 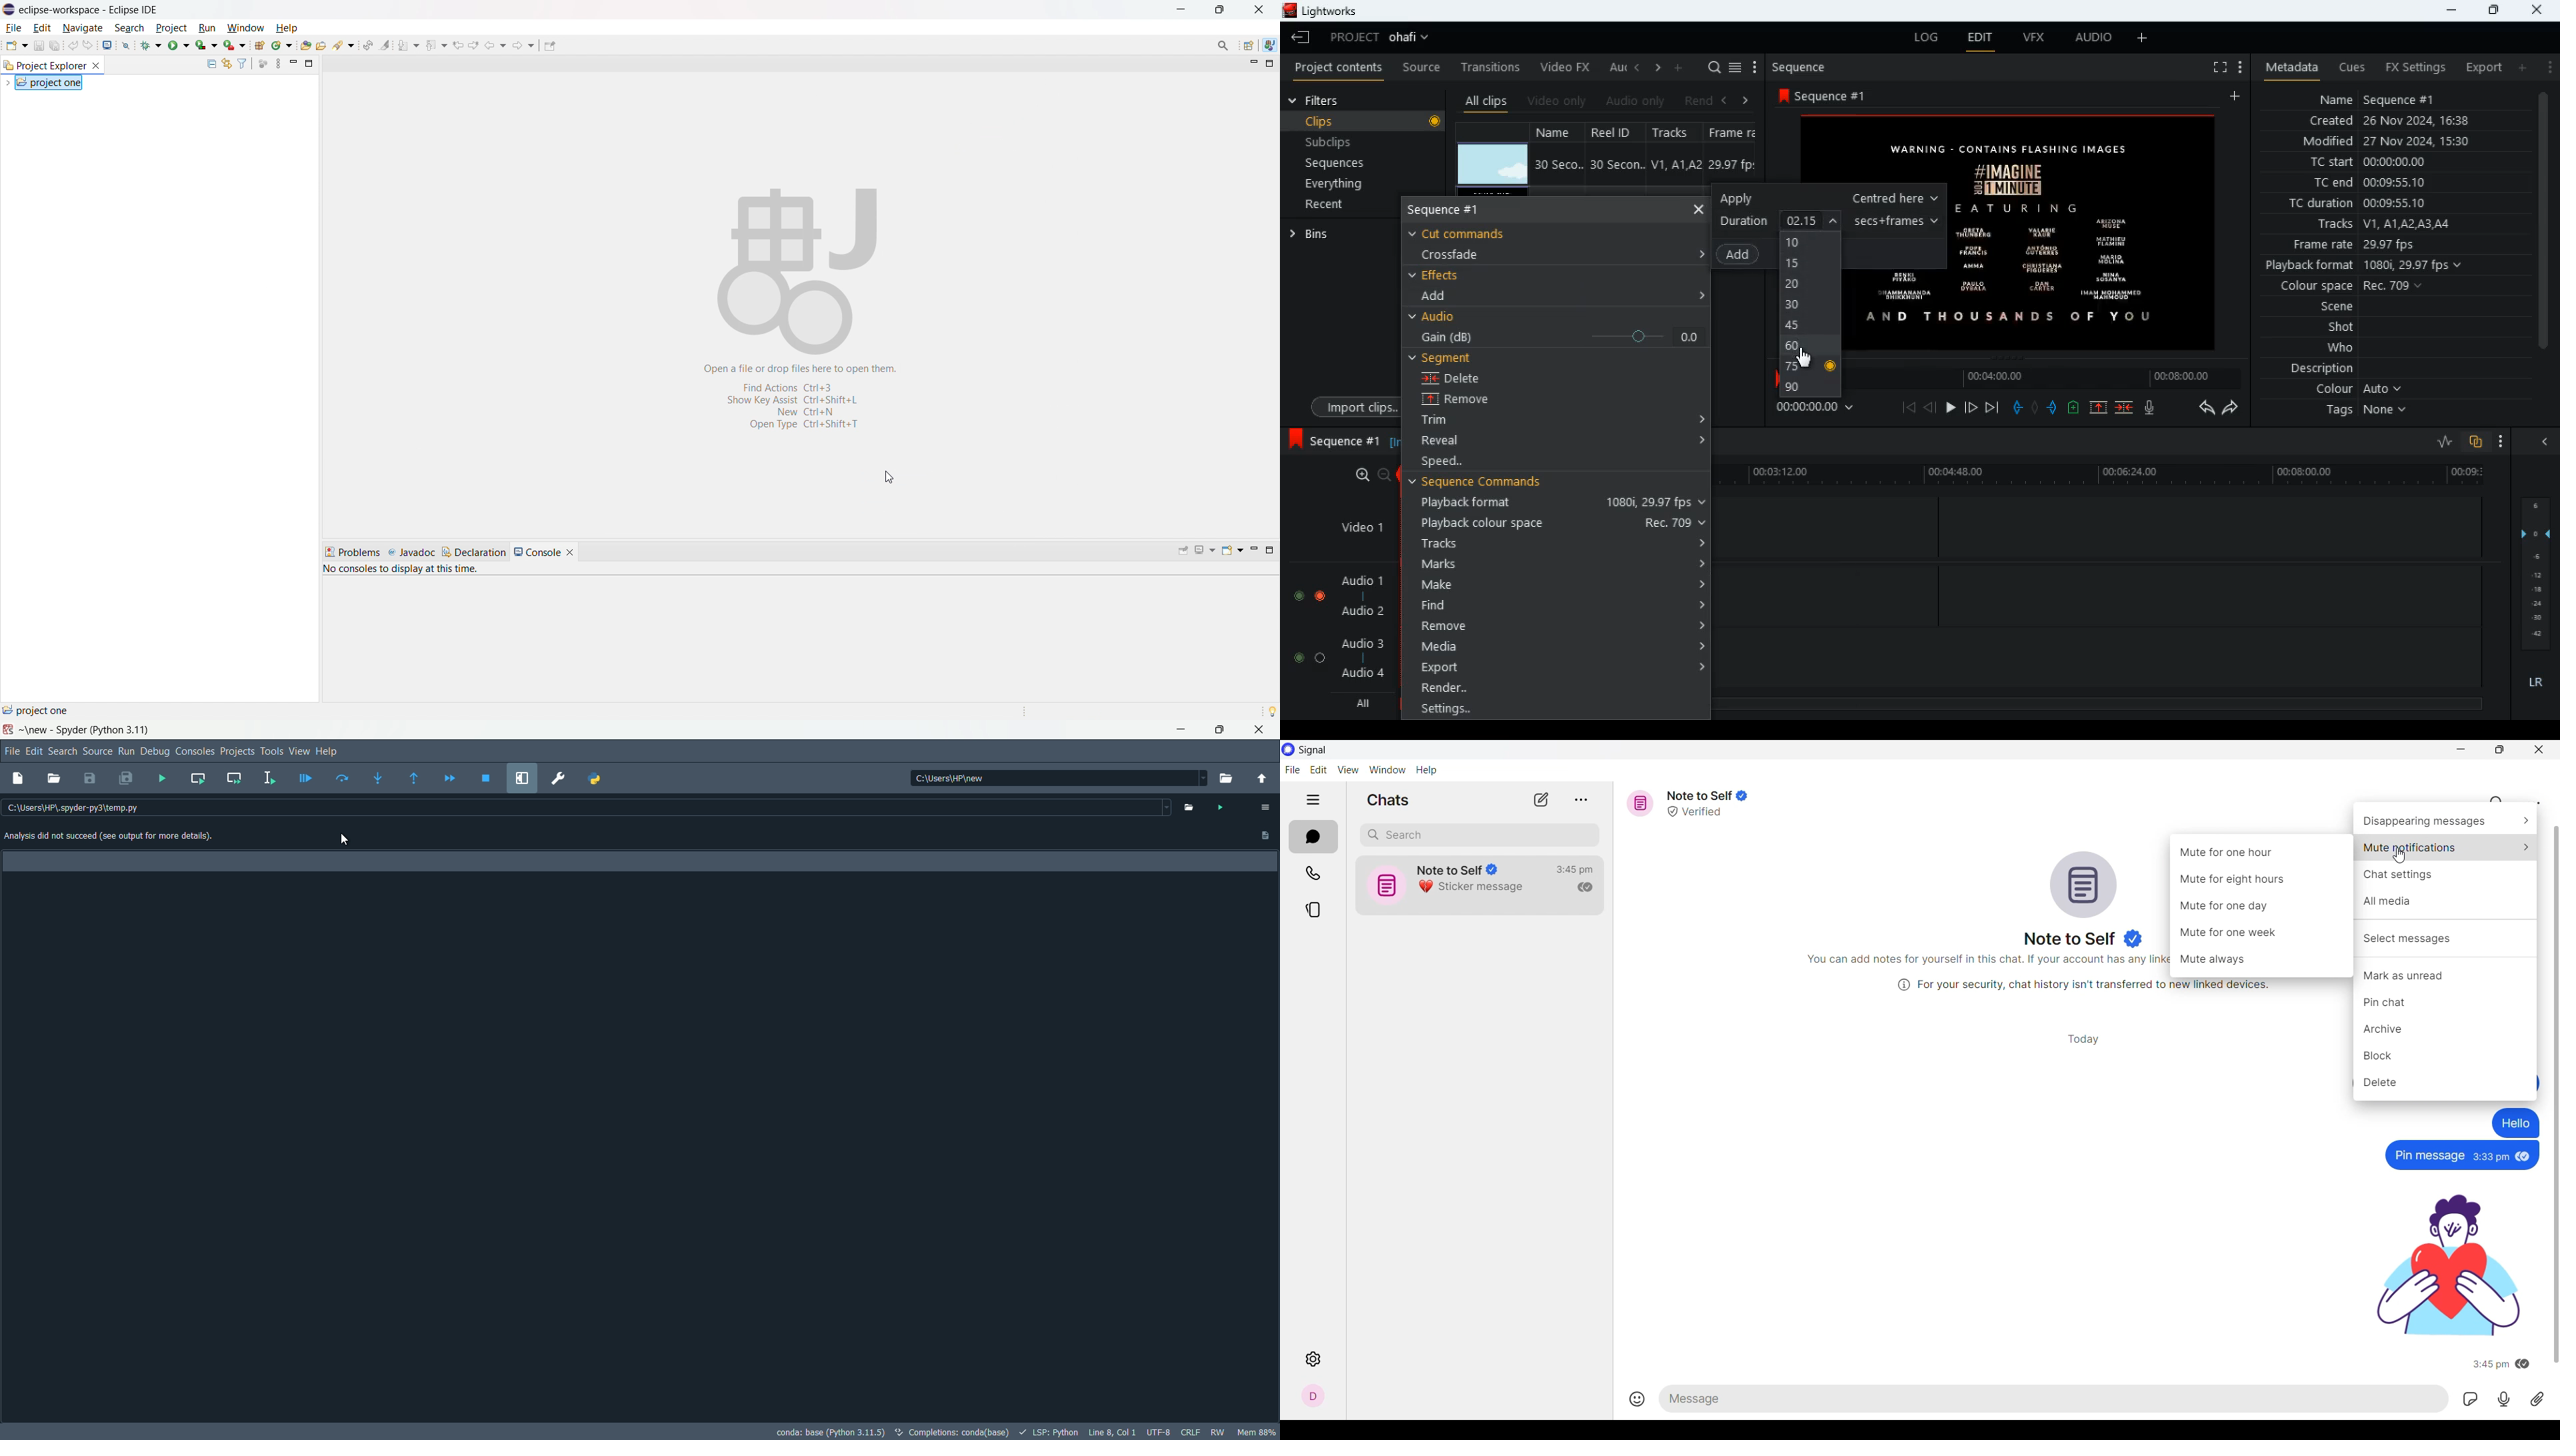 I want to click on Stories, so click(x=1313, y=910).